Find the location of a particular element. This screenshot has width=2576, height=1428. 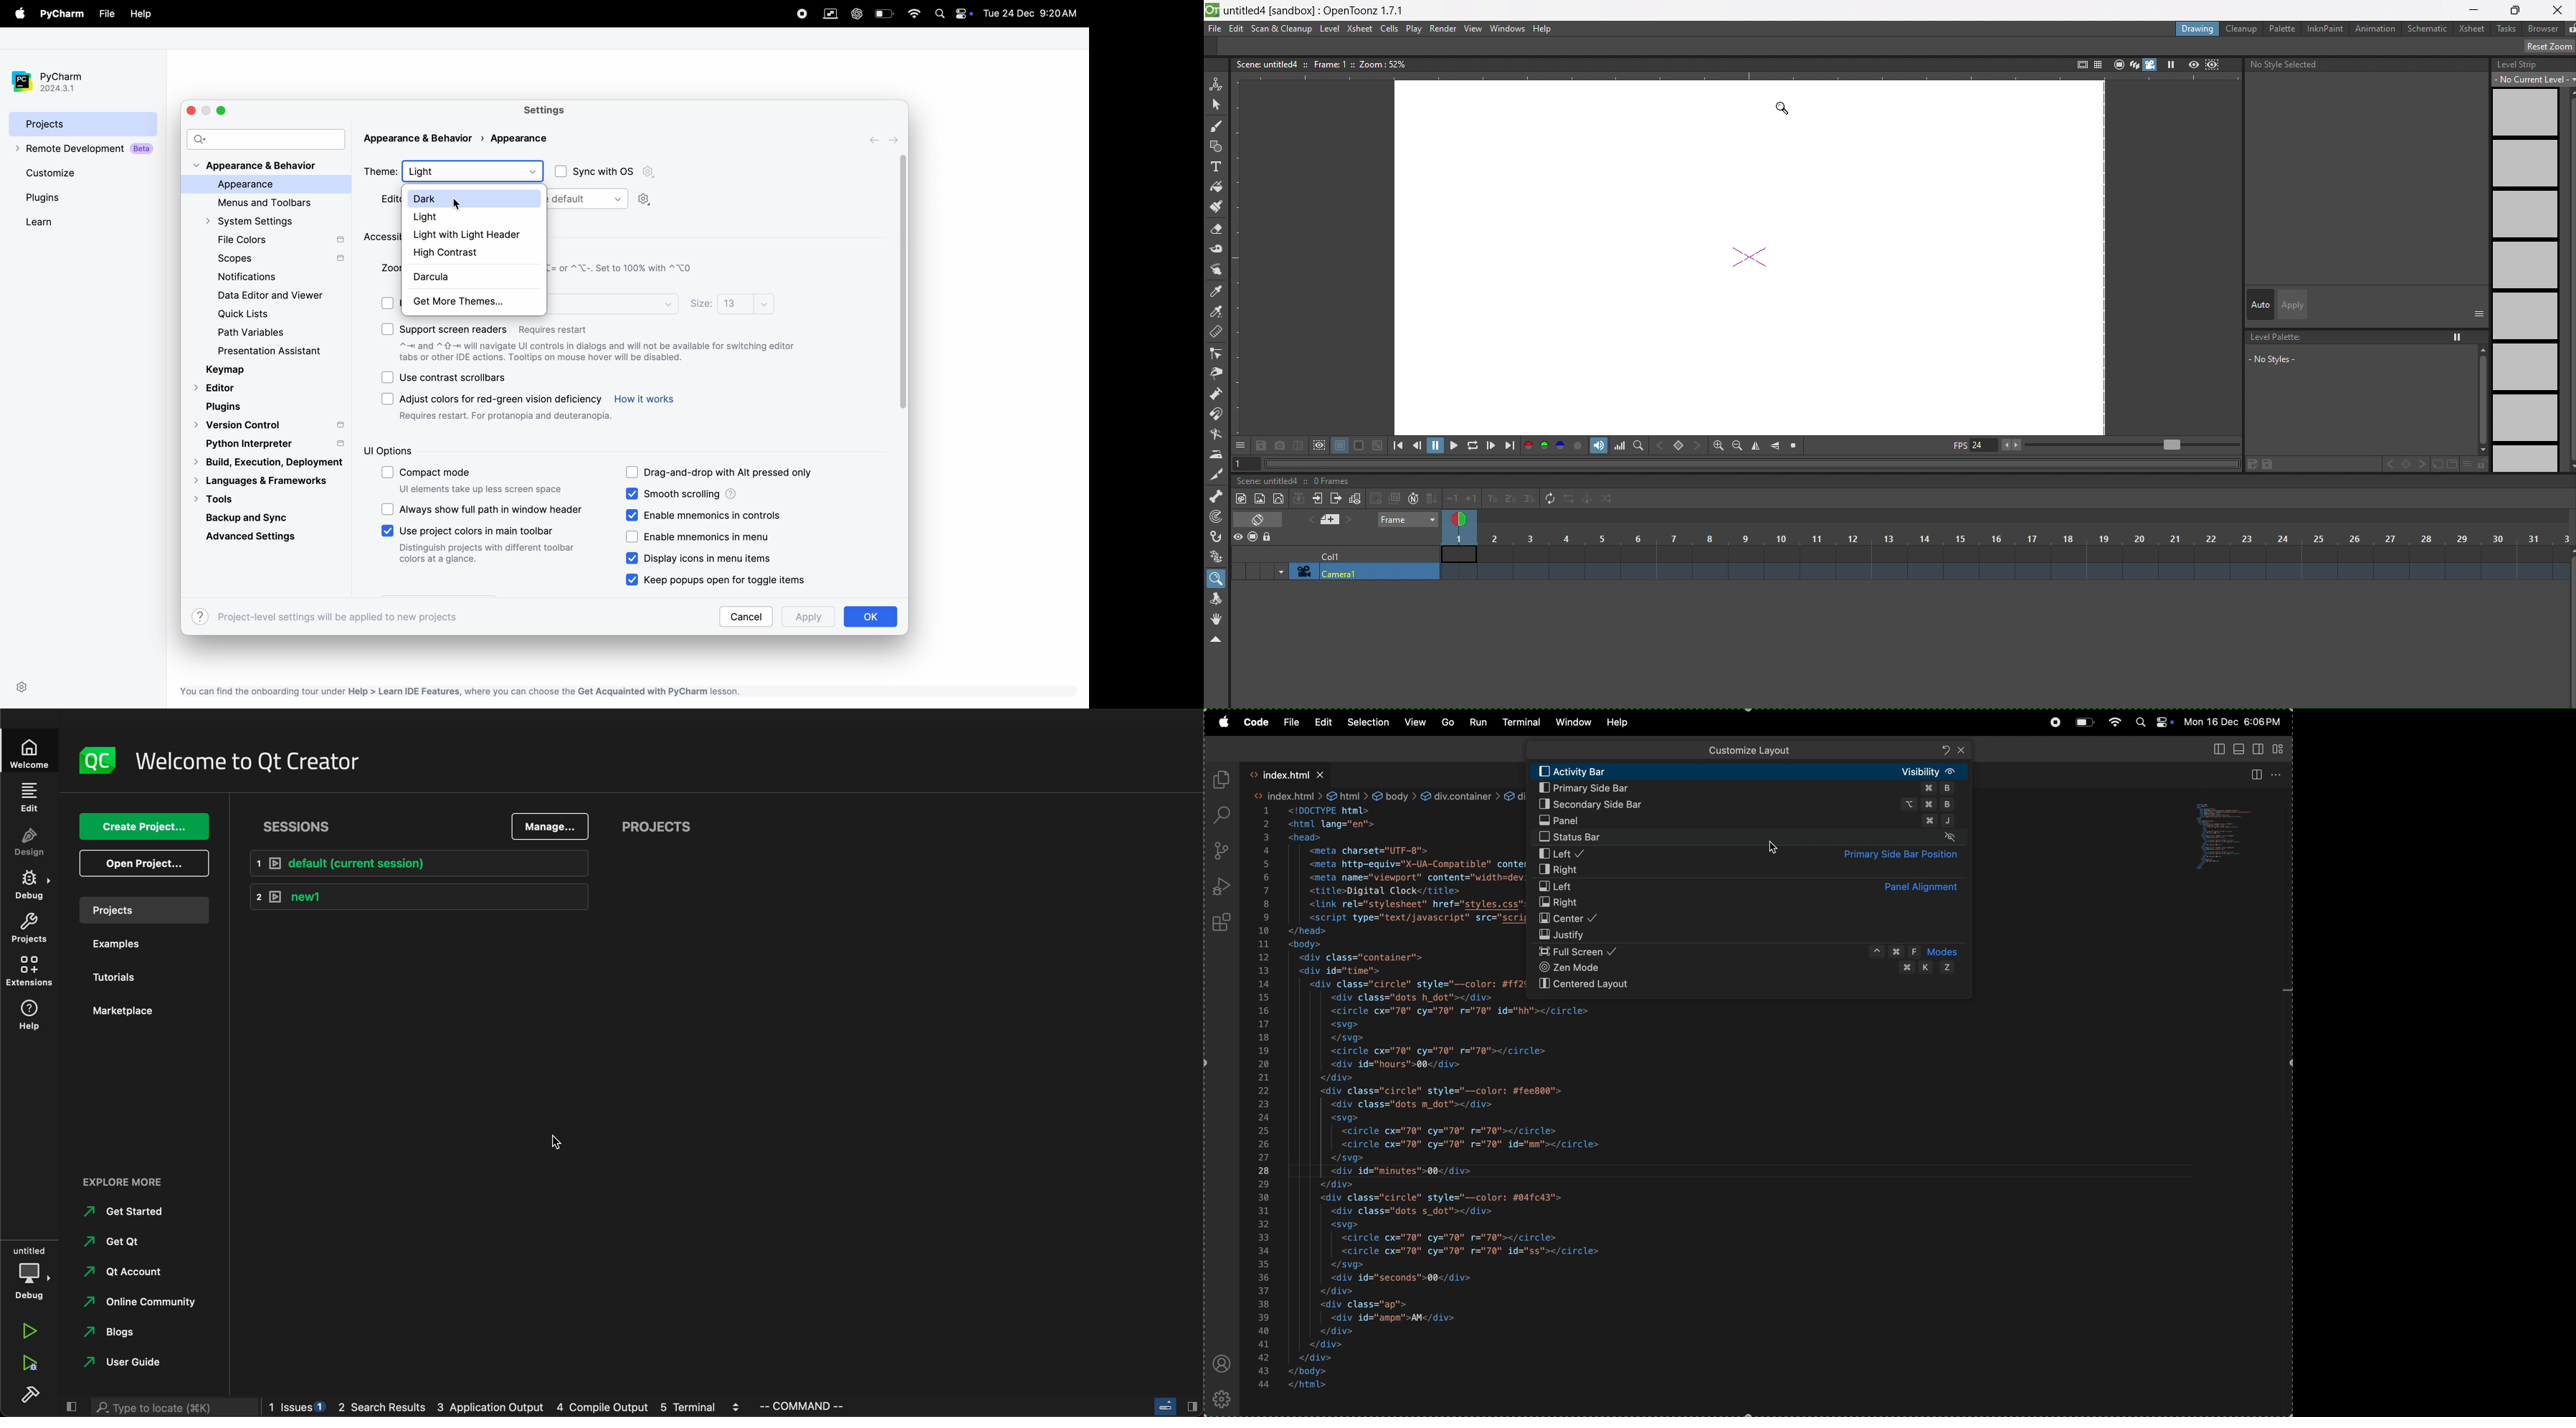

apperance behaviour is located at coordinates (257, 166).